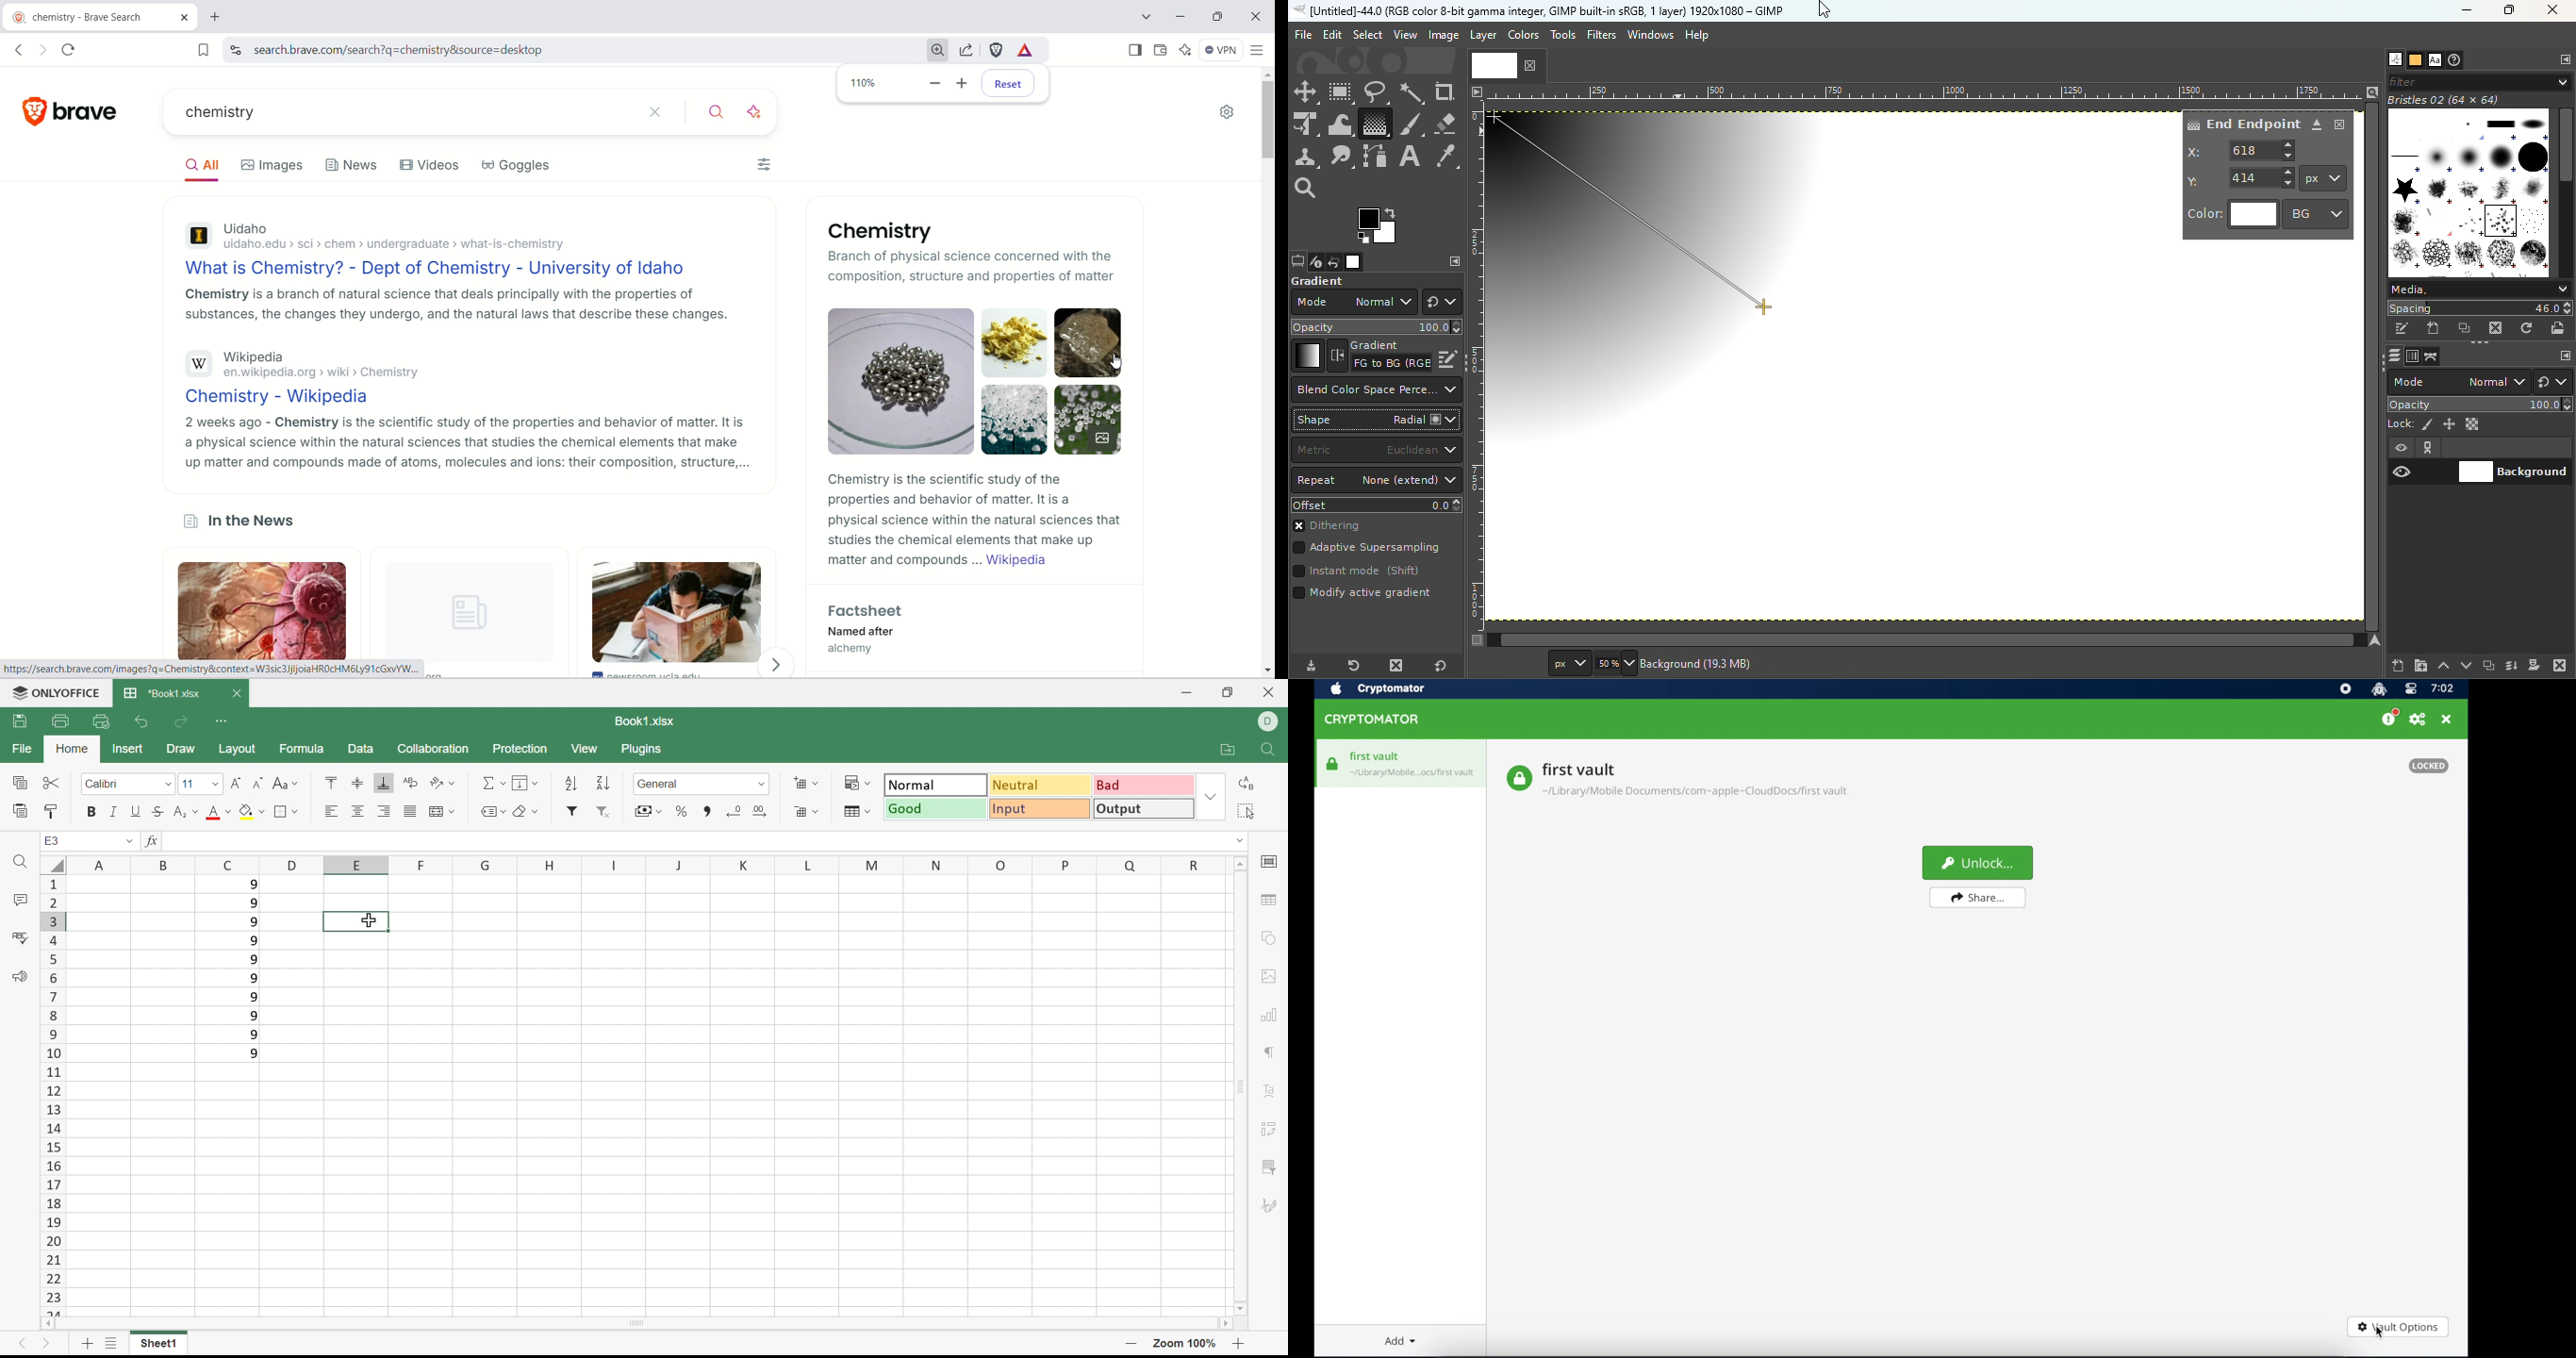 This screenshot has height=1372, width=2576. Describe the element at coordinates (182, 749) in the screenshot. I see `Draw` at that location.